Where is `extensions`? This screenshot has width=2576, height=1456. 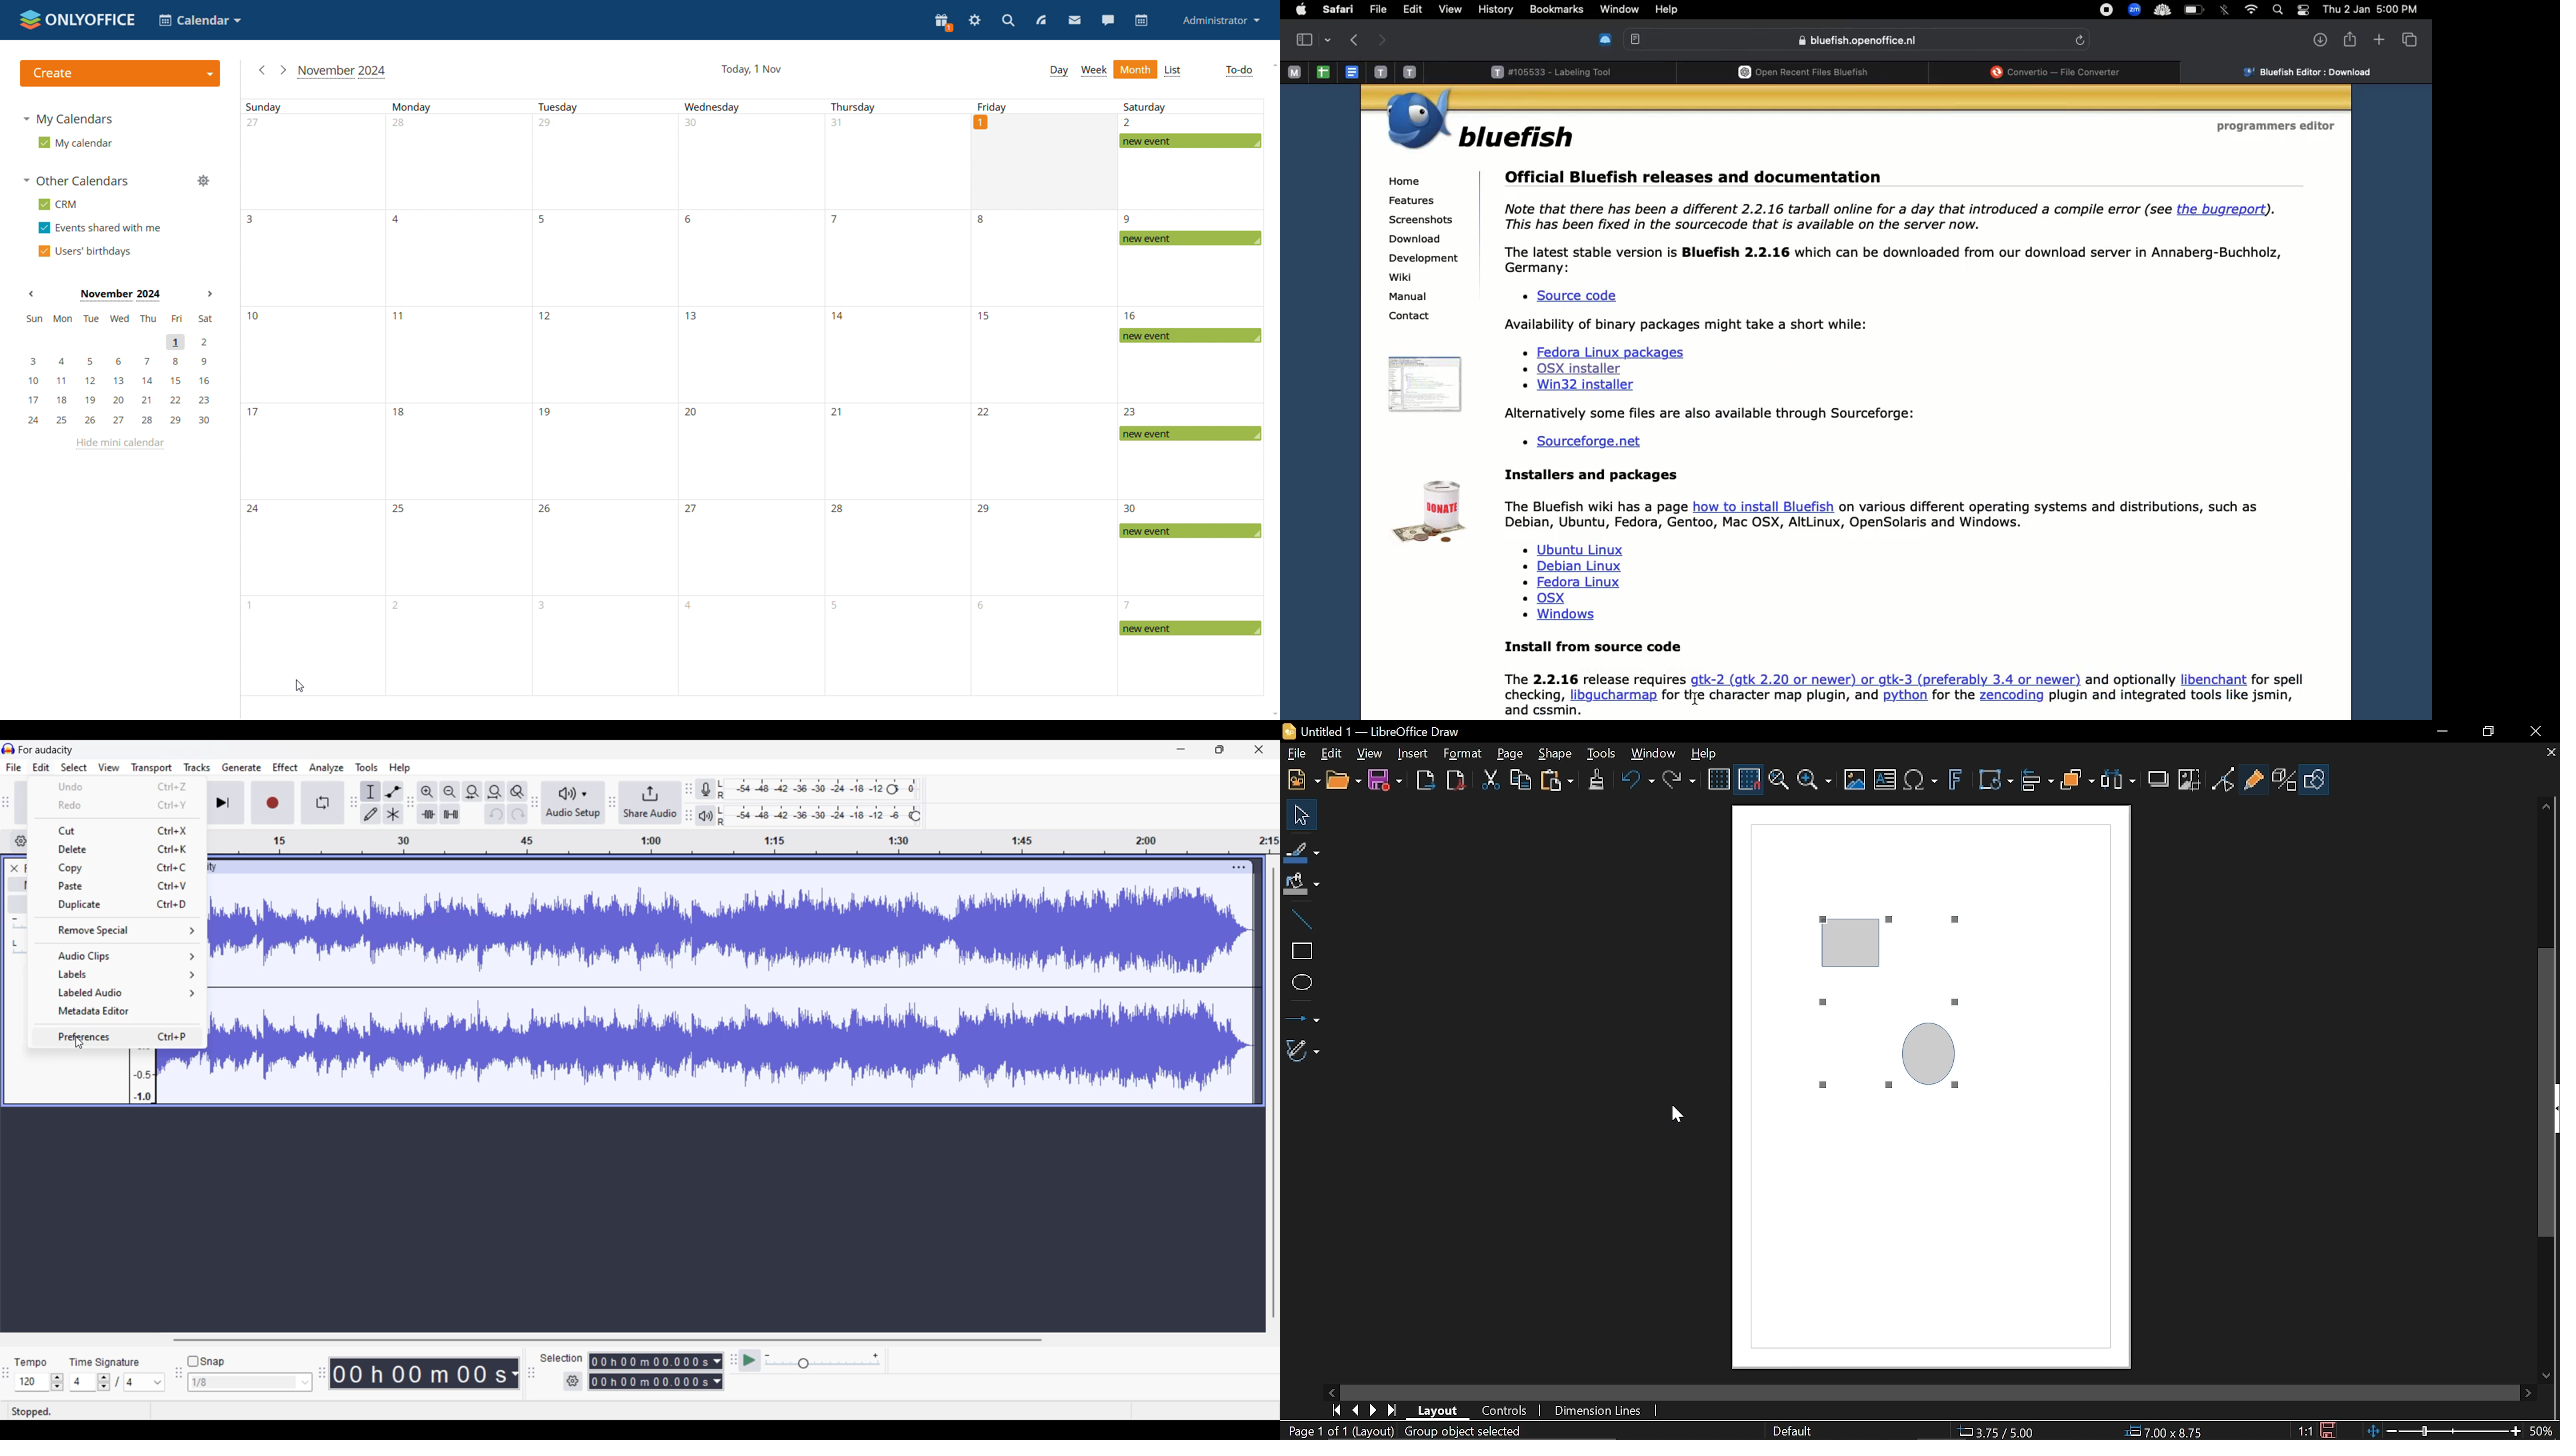 extensions is located at coordinates (2136, 11).